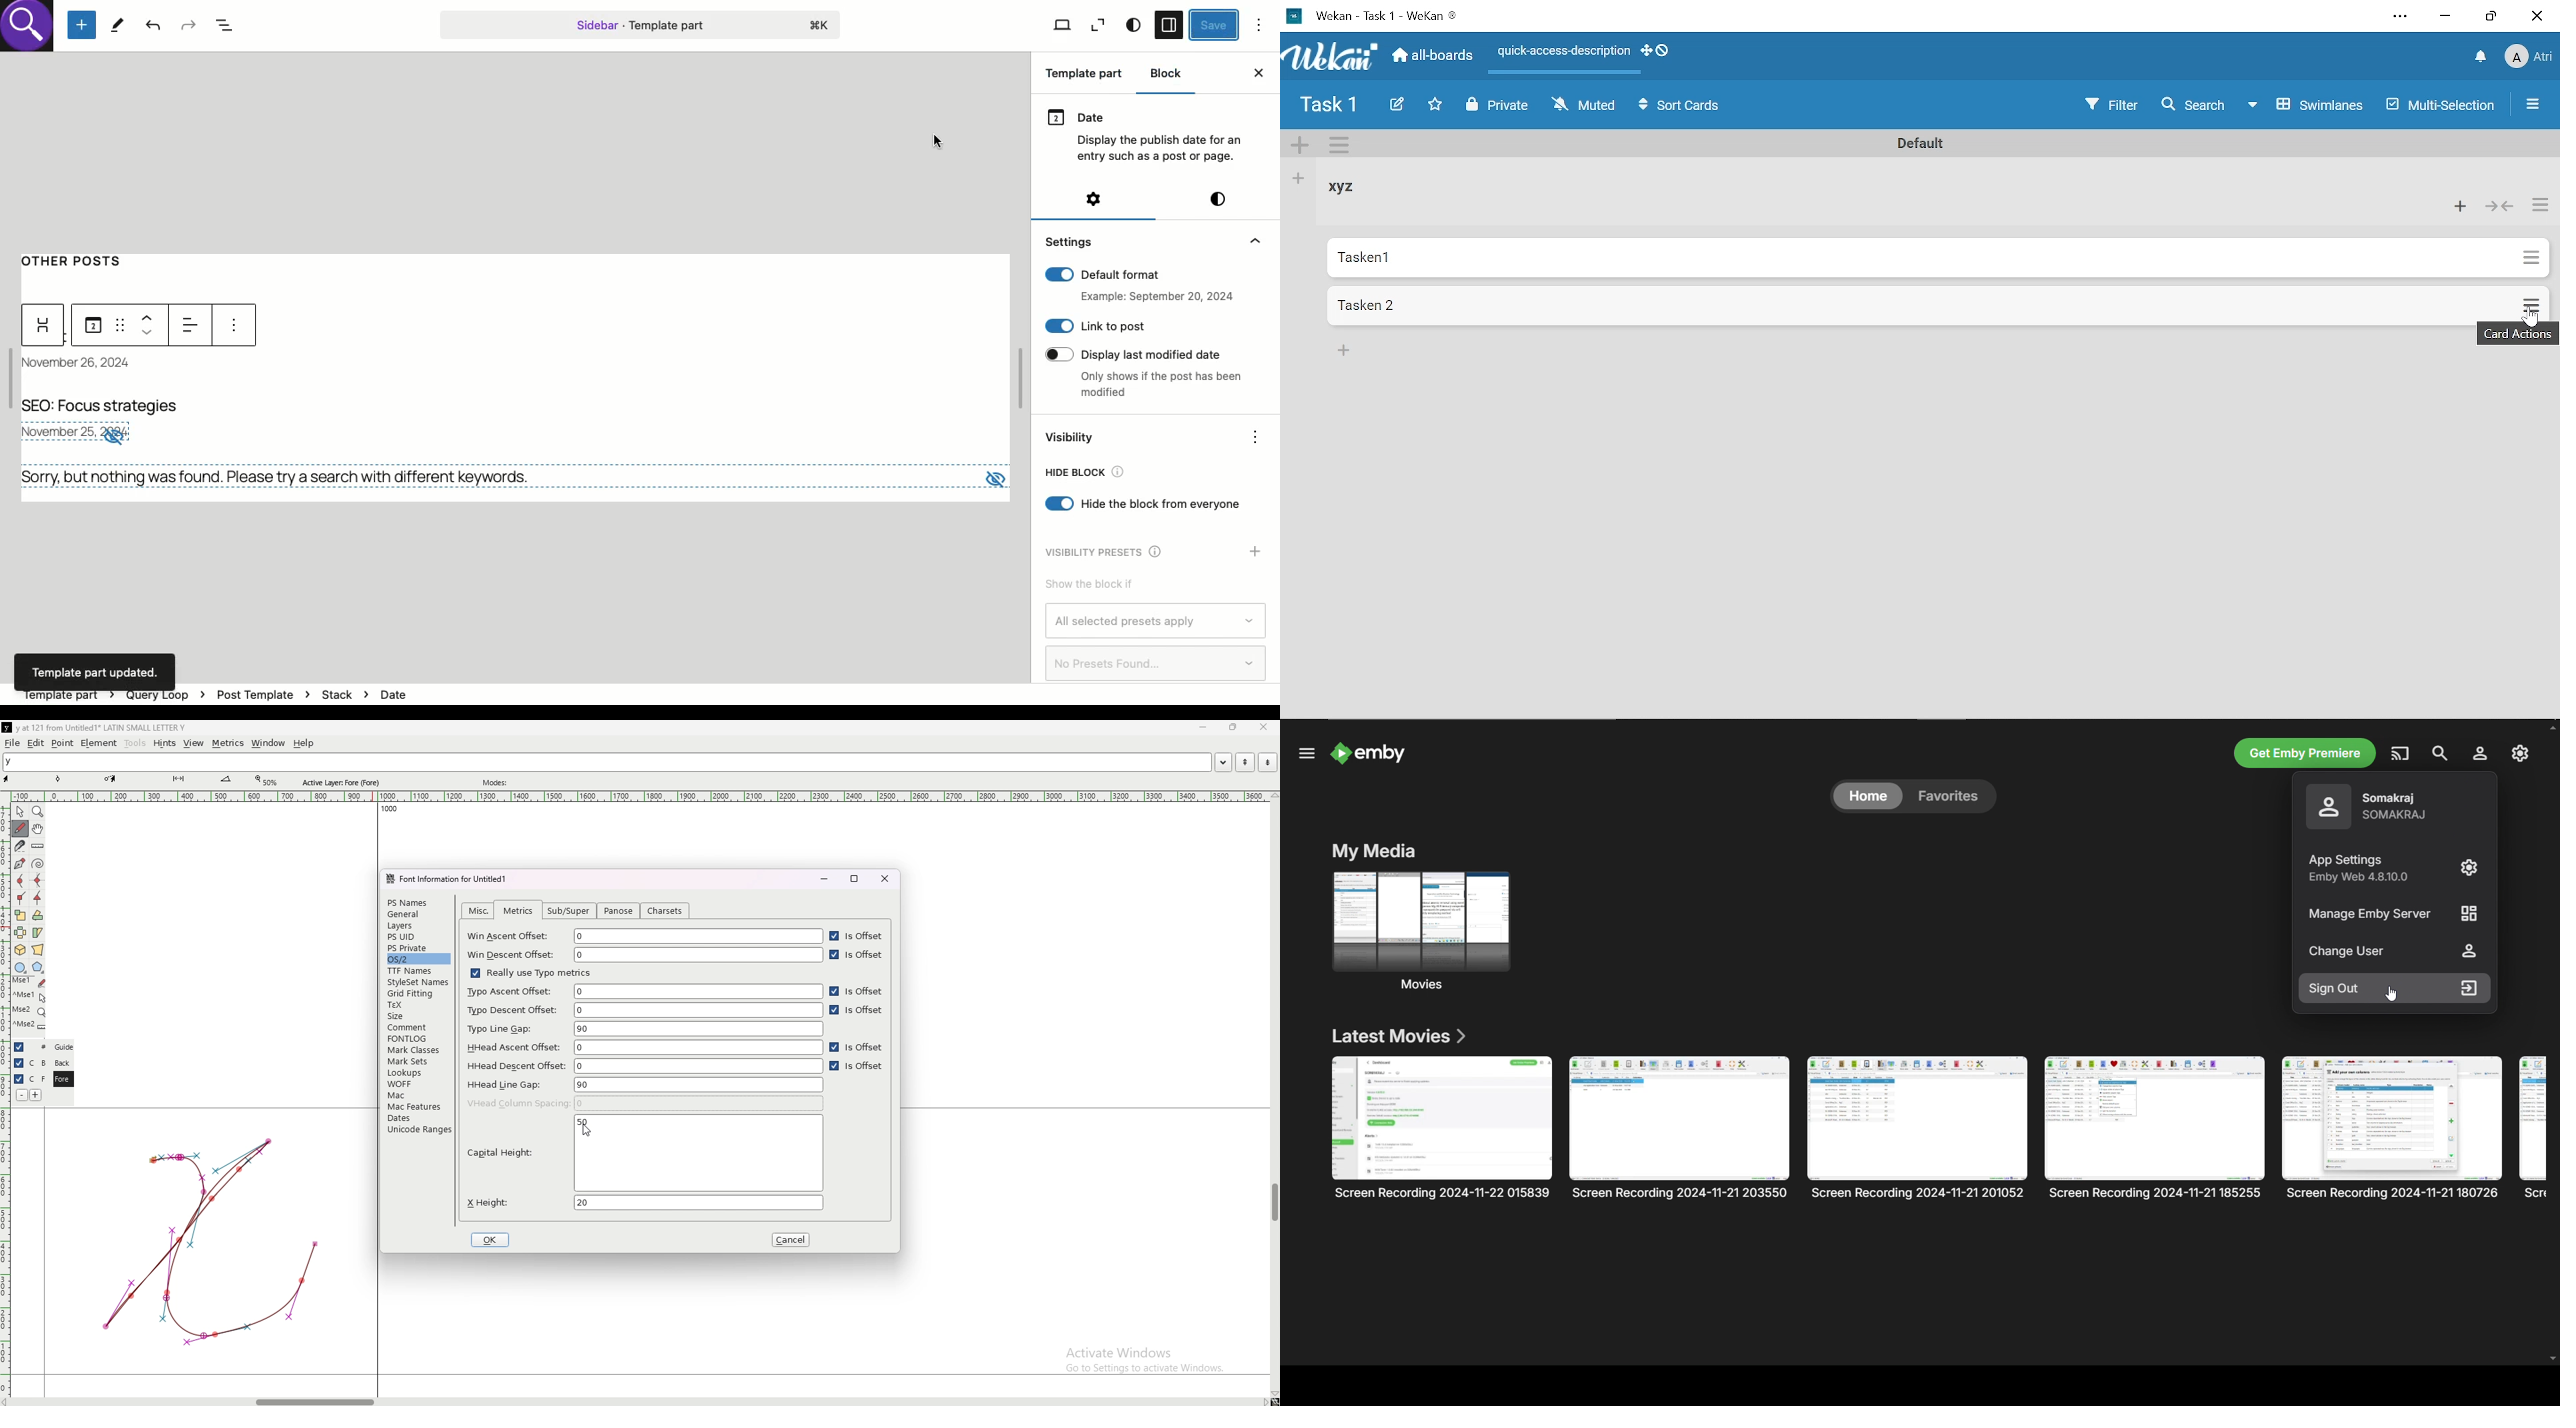 This screenshot has height=1428, width=2576. Describe the element at coordinates (1205, 728) in the screenshot. I see `minimize` at that location.